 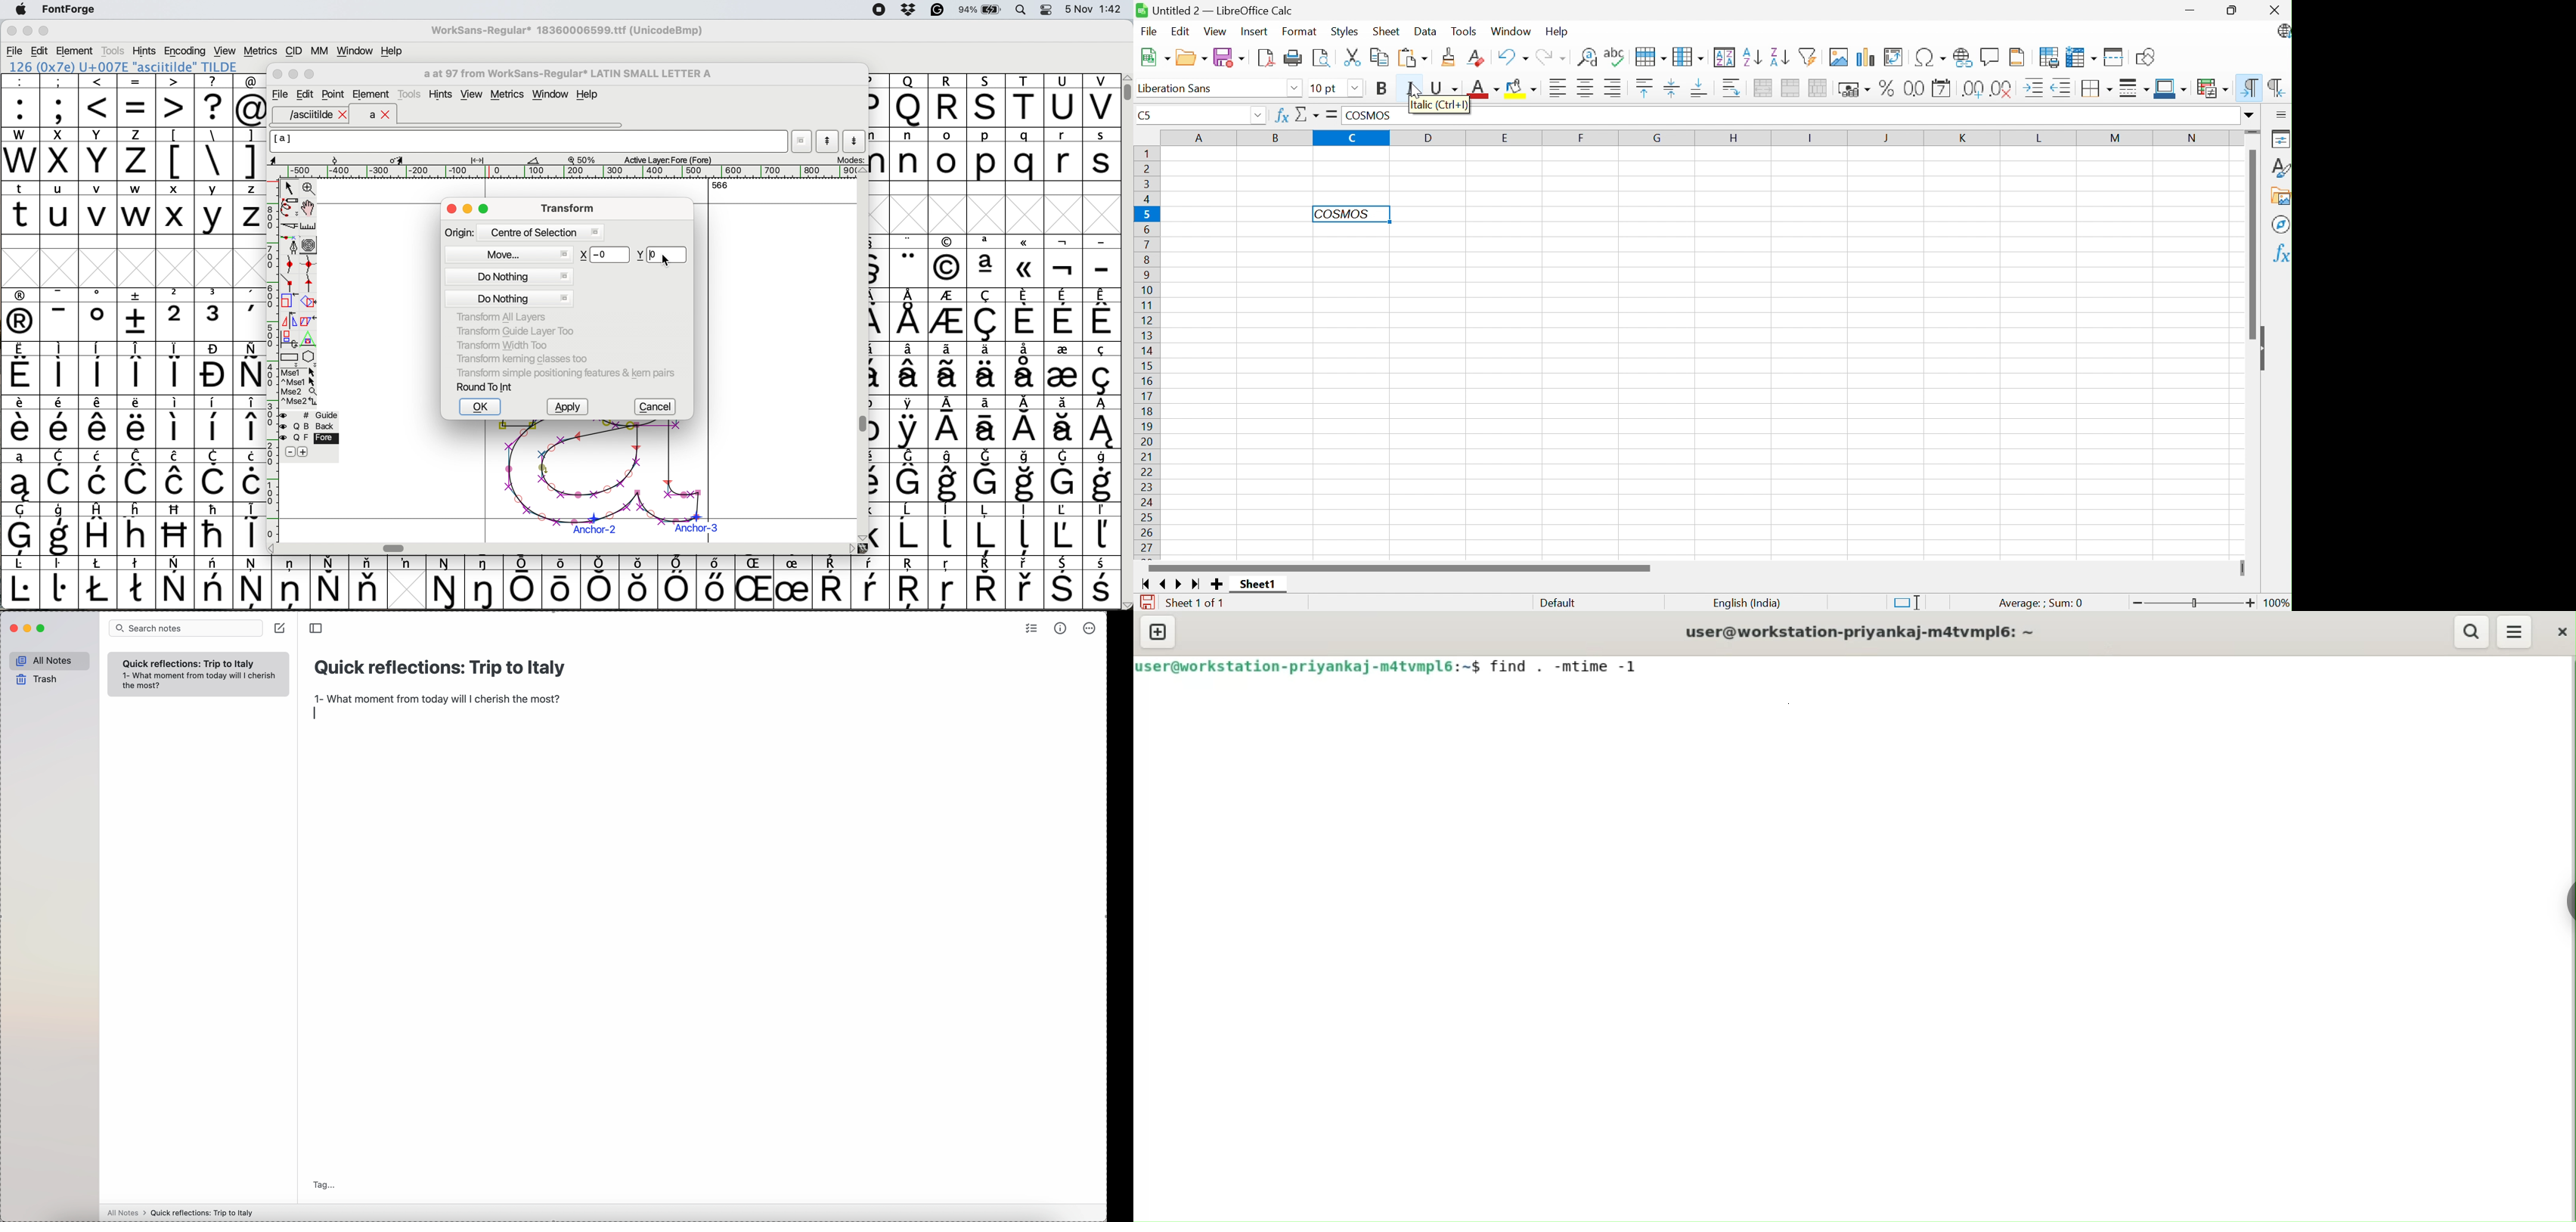 What do you see at coordinates (2281, 197) in the screenshot?
I see `Gallery` at bounding box center [2281, 197].